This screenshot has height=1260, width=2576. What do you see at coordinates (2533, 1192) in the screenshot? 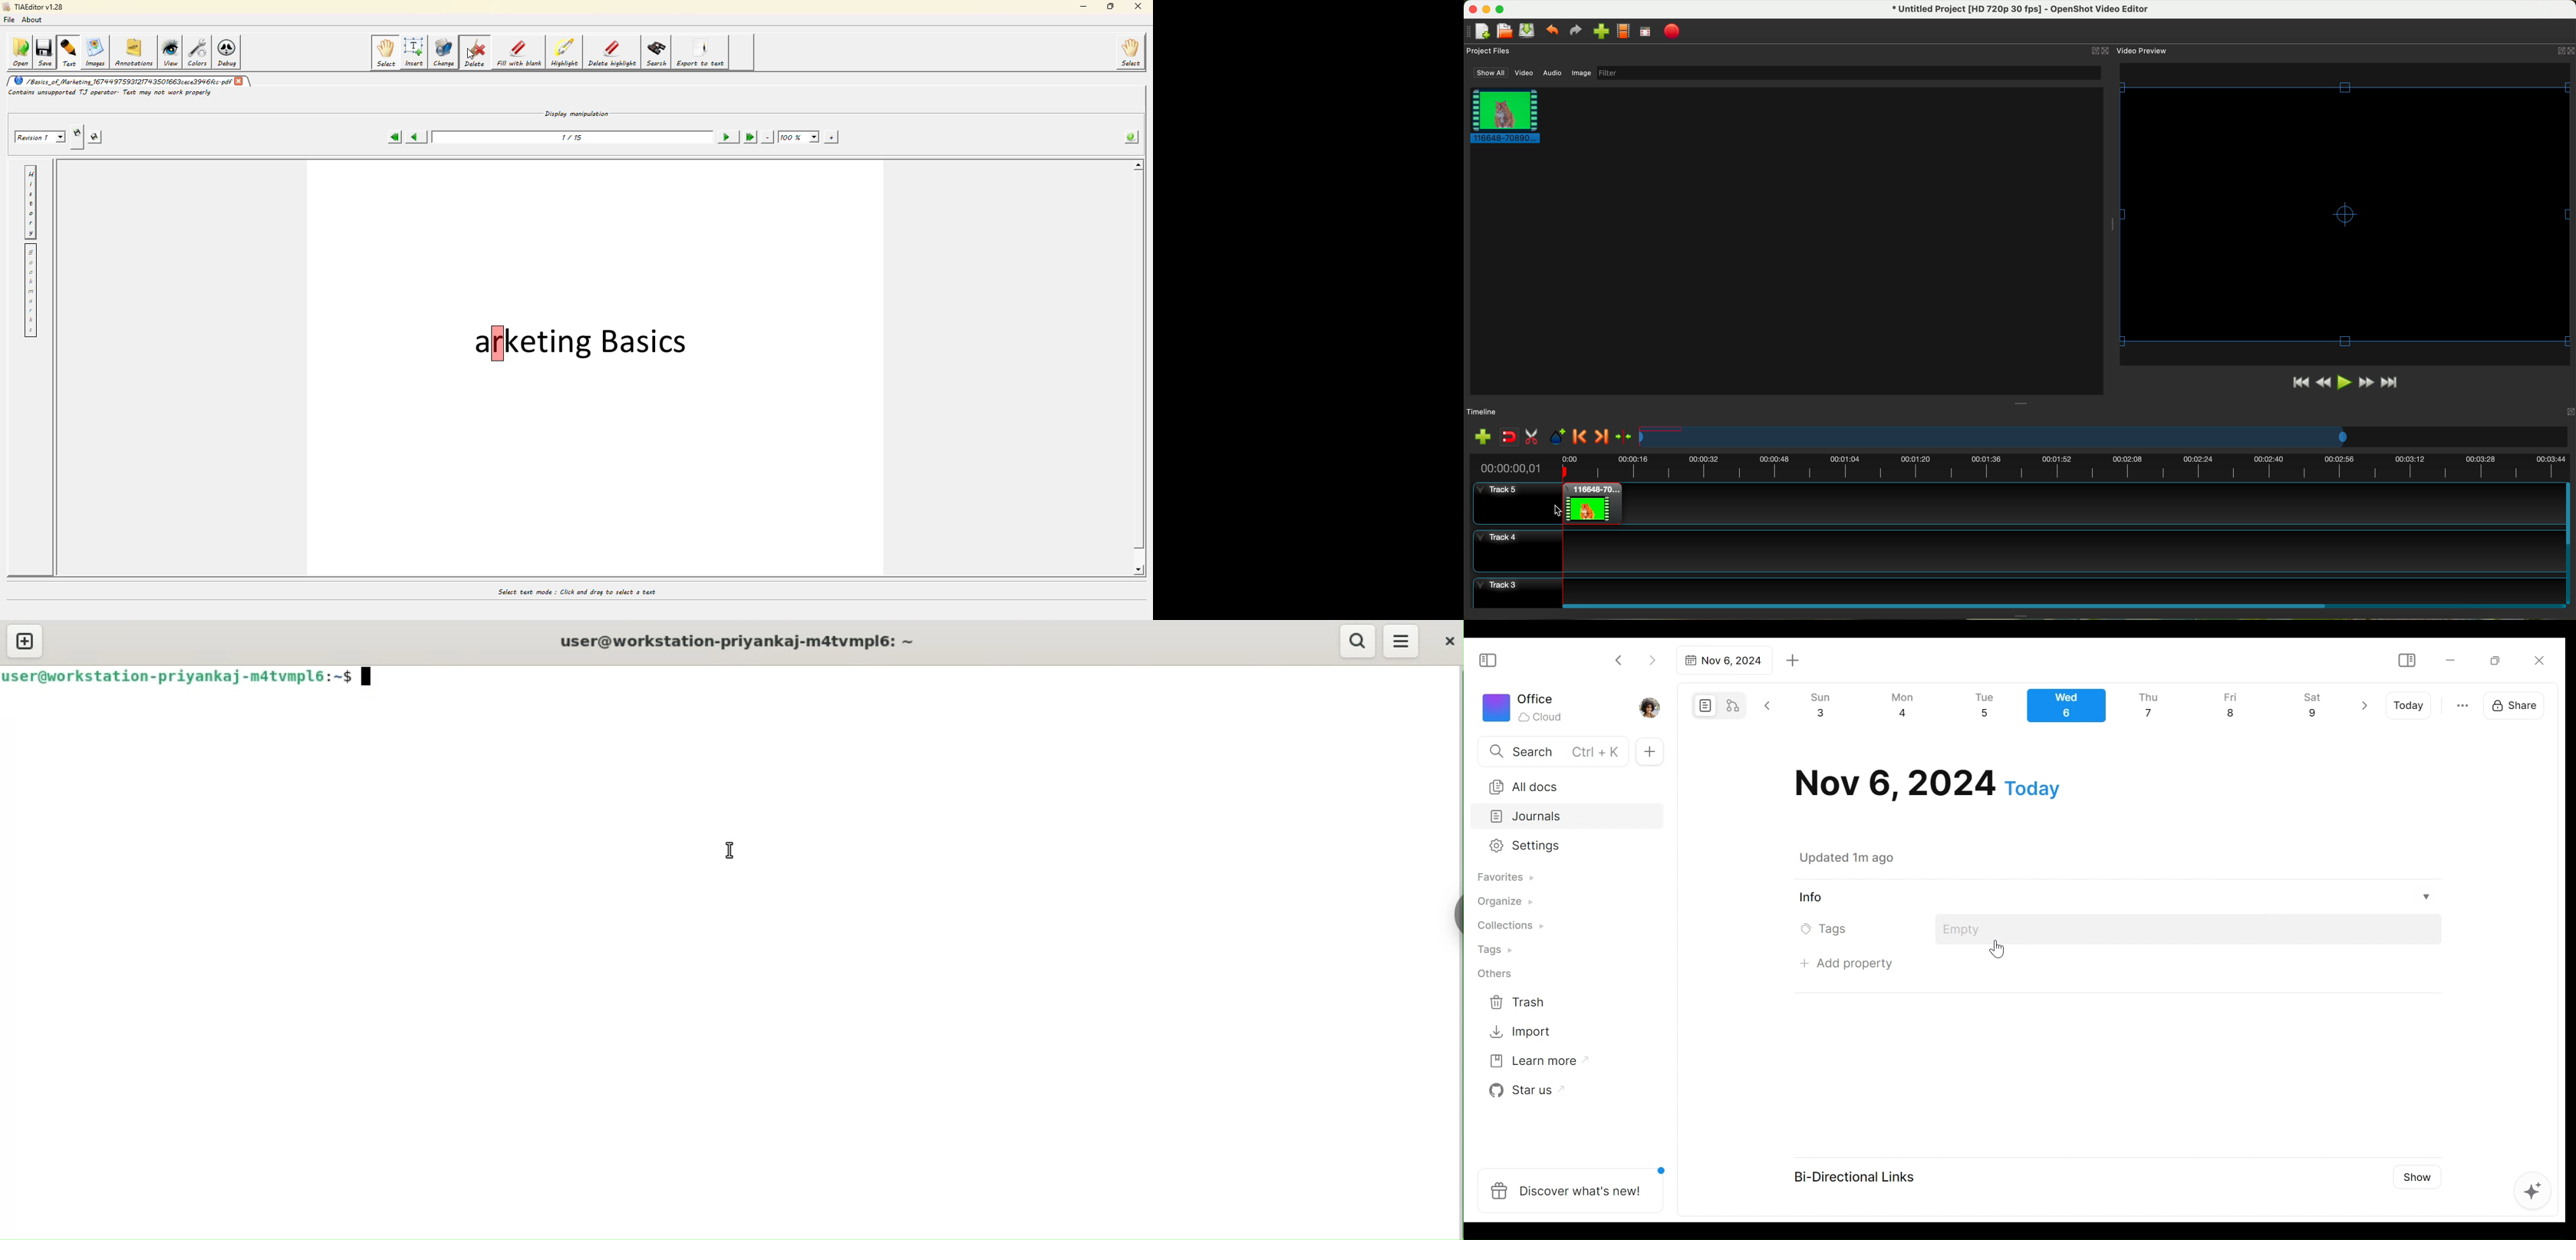
I see `AFFiNE AI` at bounding box center [2533, 1192].